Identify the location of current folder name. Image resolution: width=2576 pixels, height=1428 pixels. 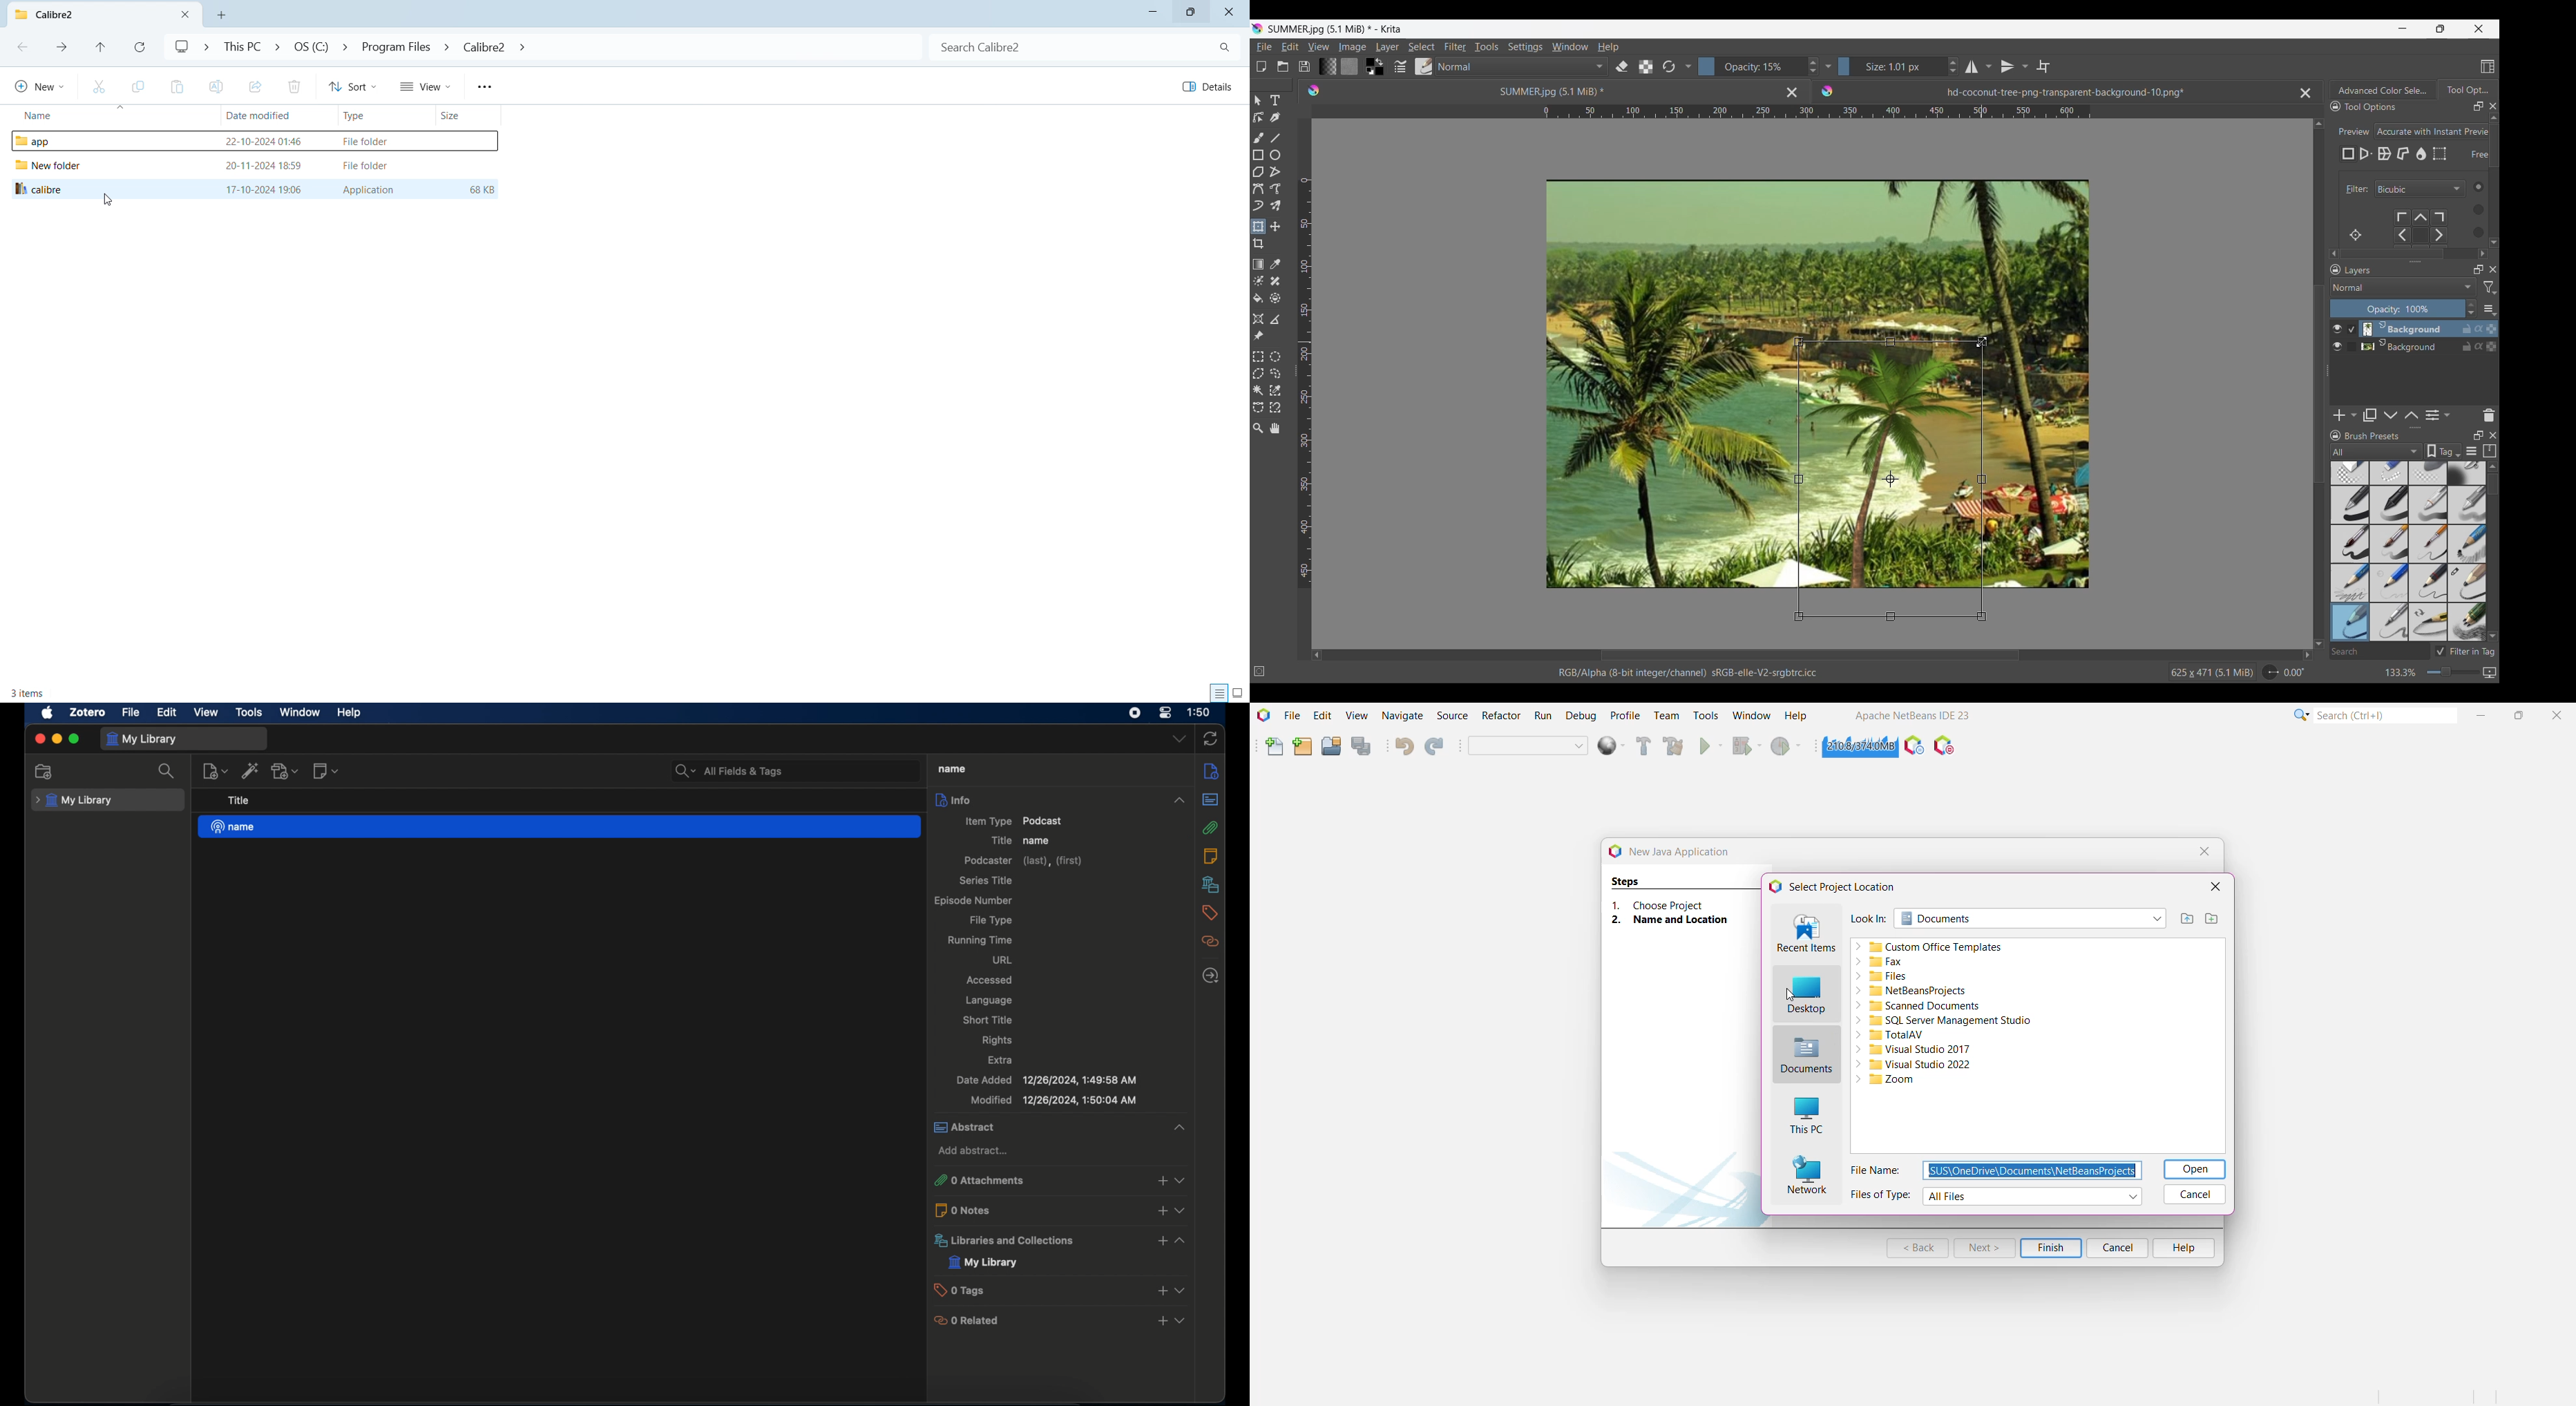
(54, 15).